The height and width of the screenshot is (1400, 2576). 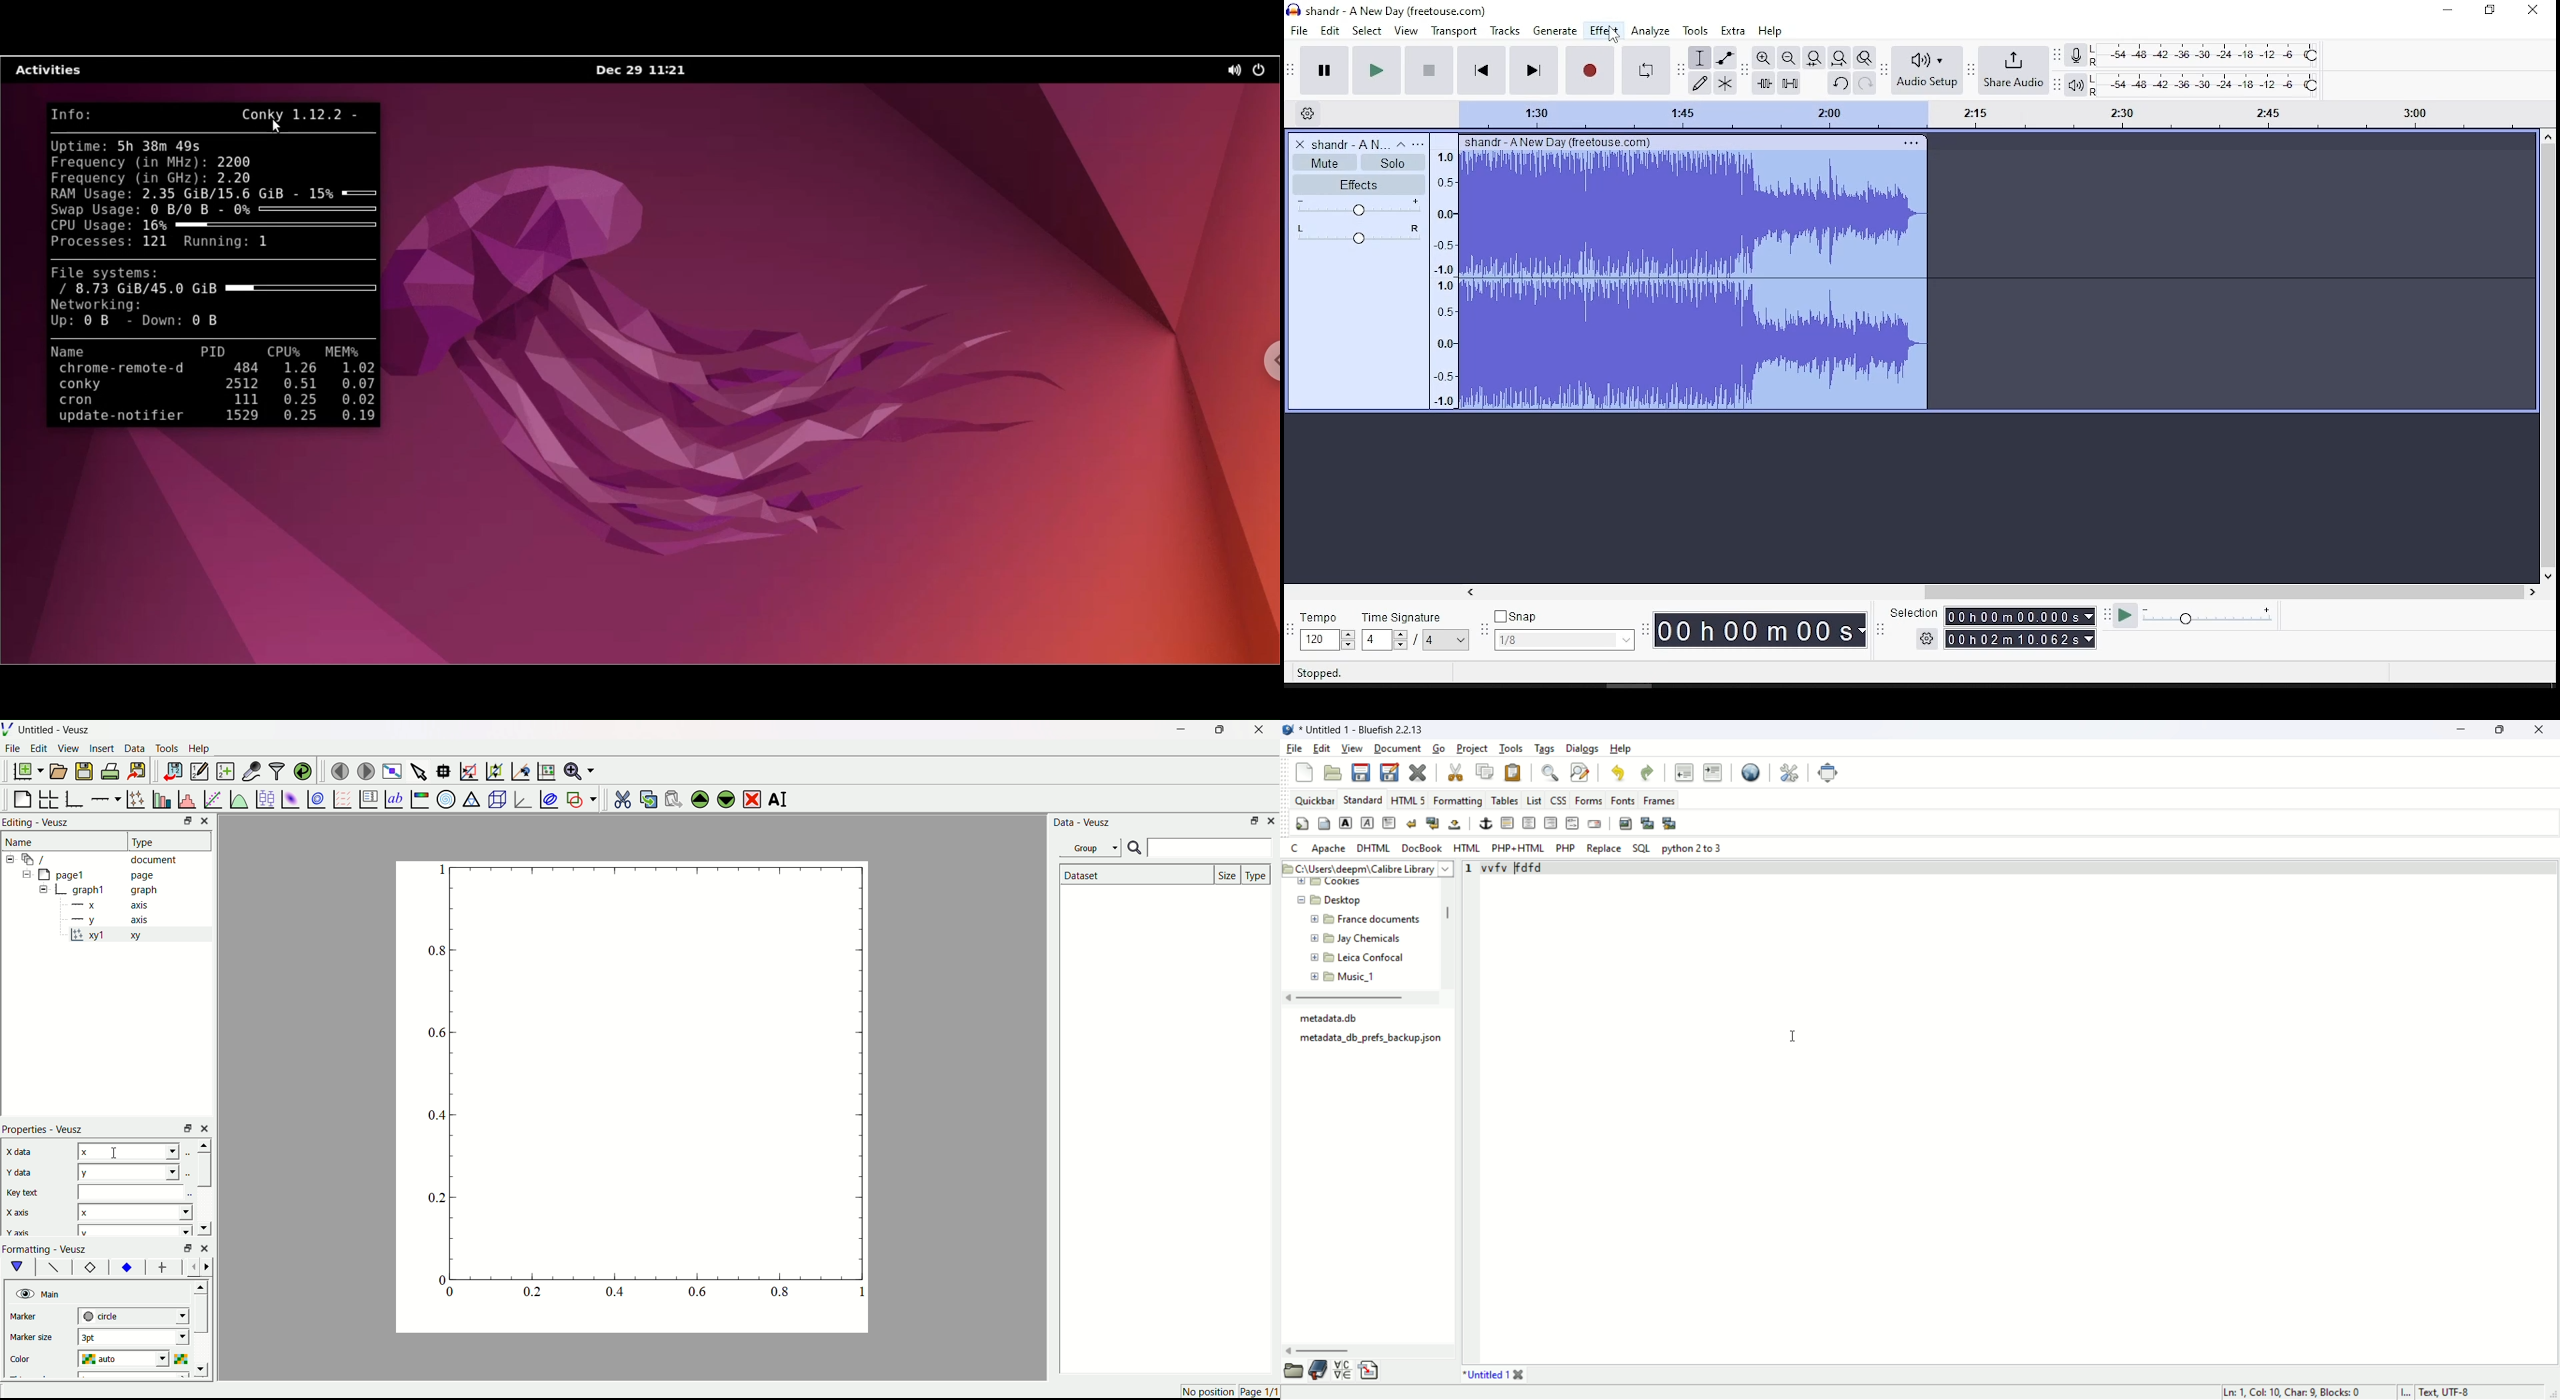 What do you see at coordinates (1373, 849) in the screenshot?
I see `dhtml` at bounding box center [1373, 849].